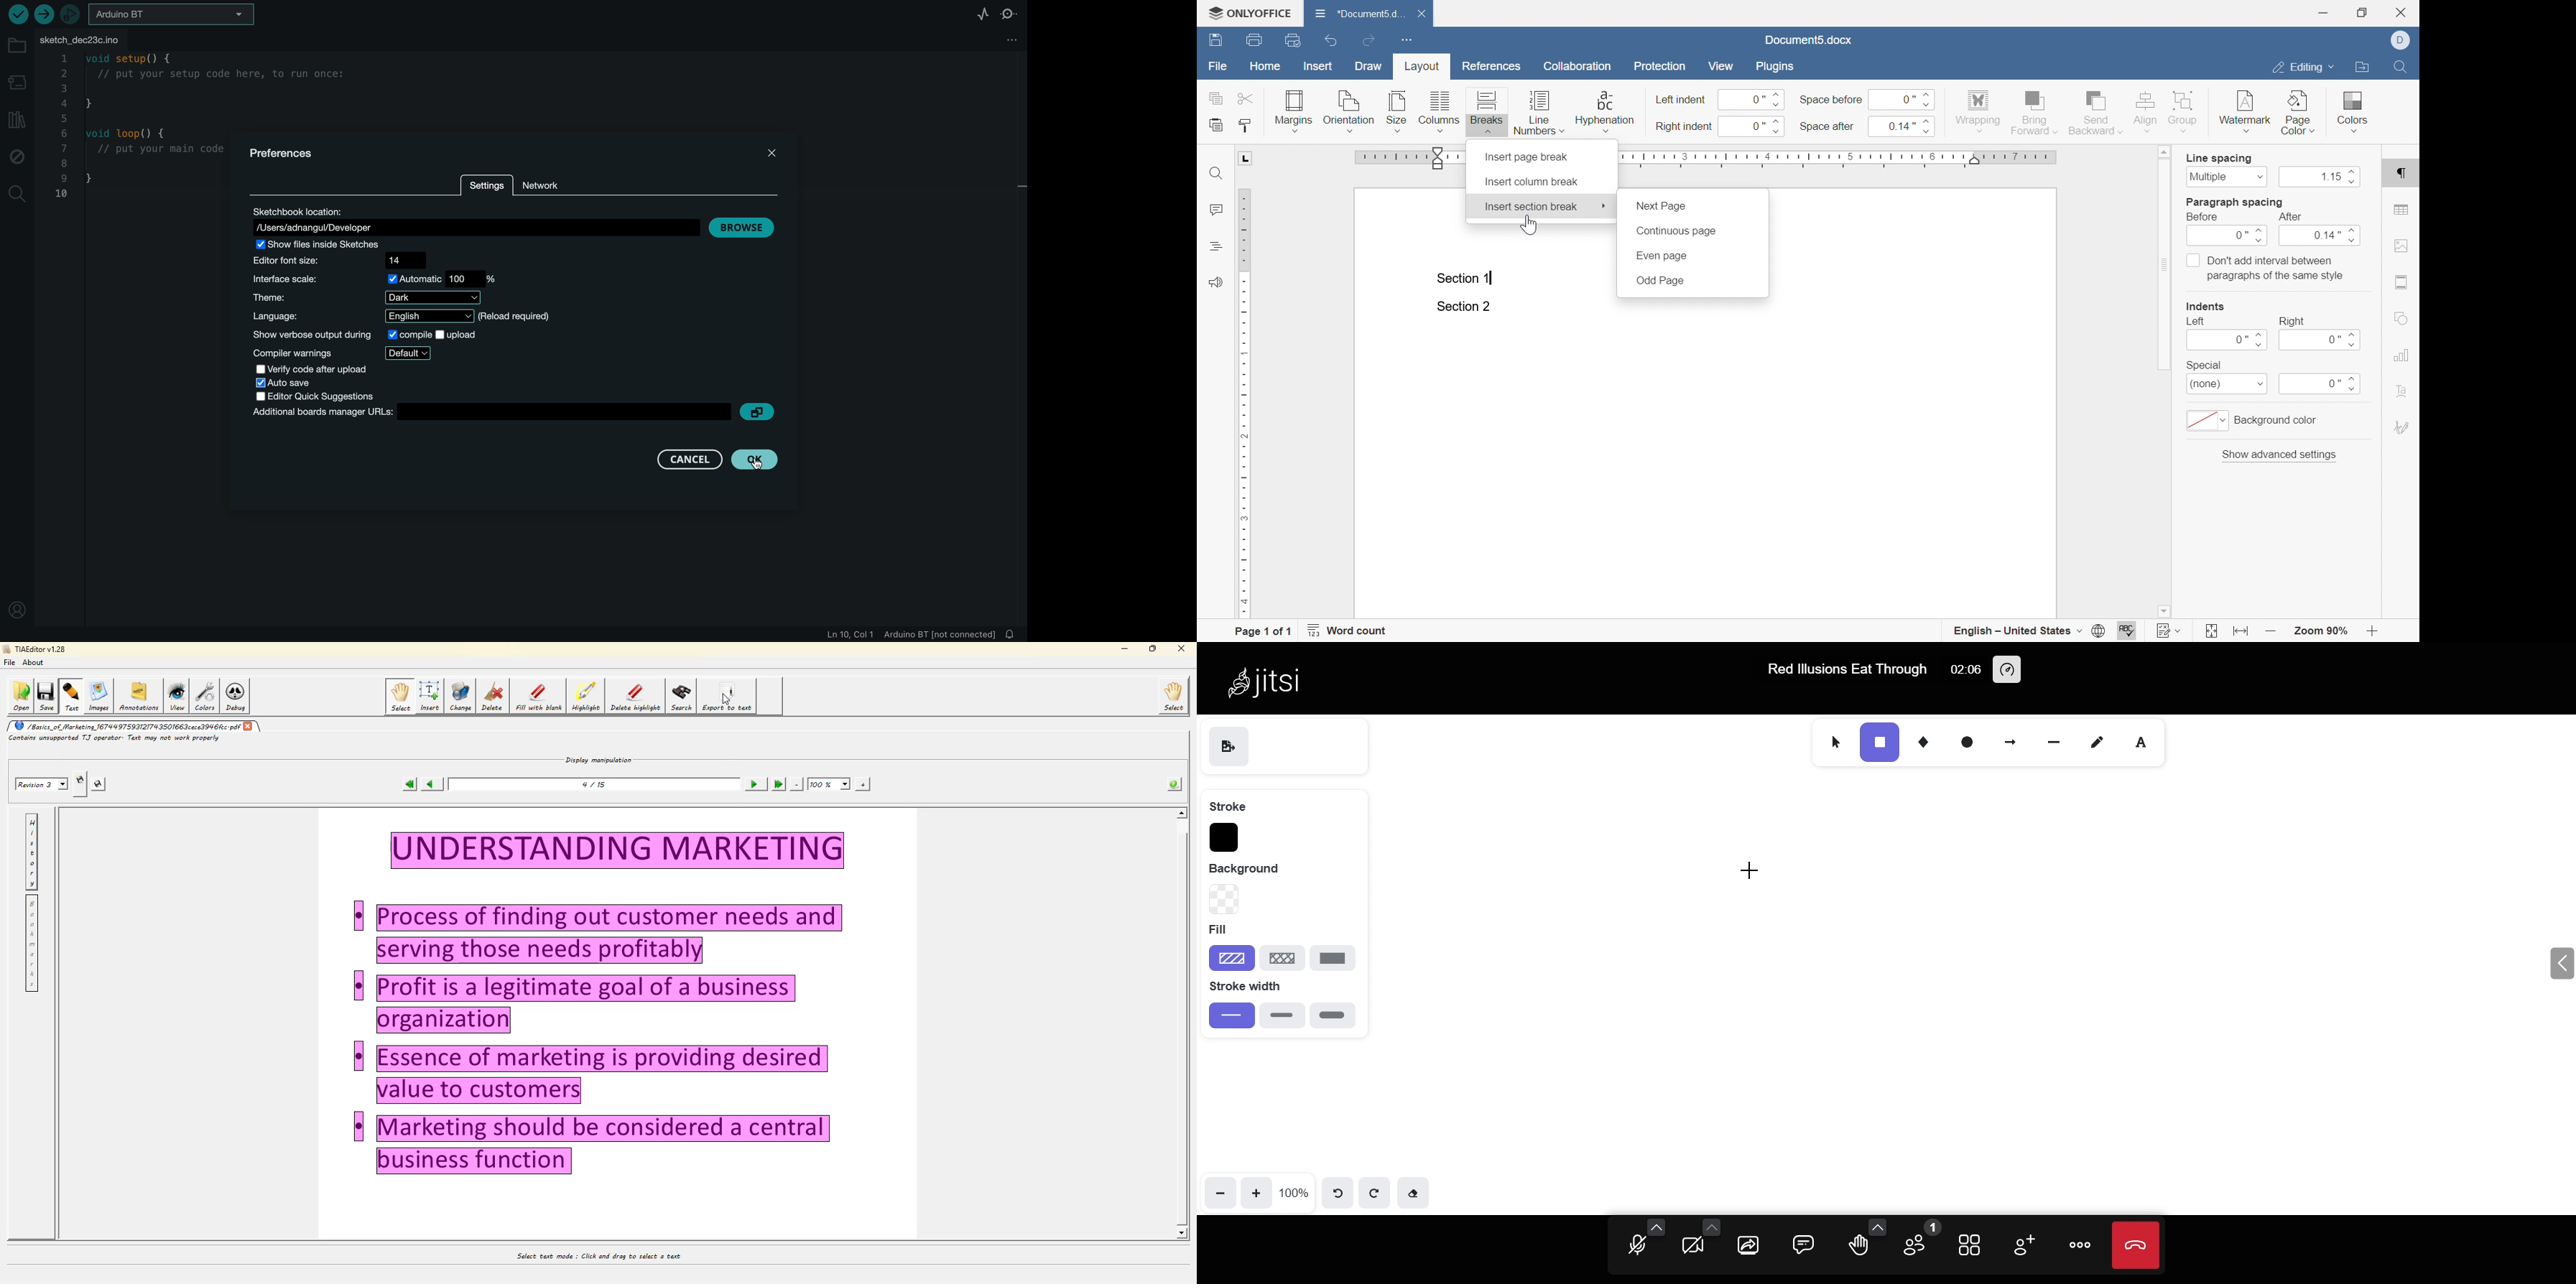  What do you see at coordinates (2208, 306) in the screenshot?
I see `indents` at bounding box center [2208, 306].